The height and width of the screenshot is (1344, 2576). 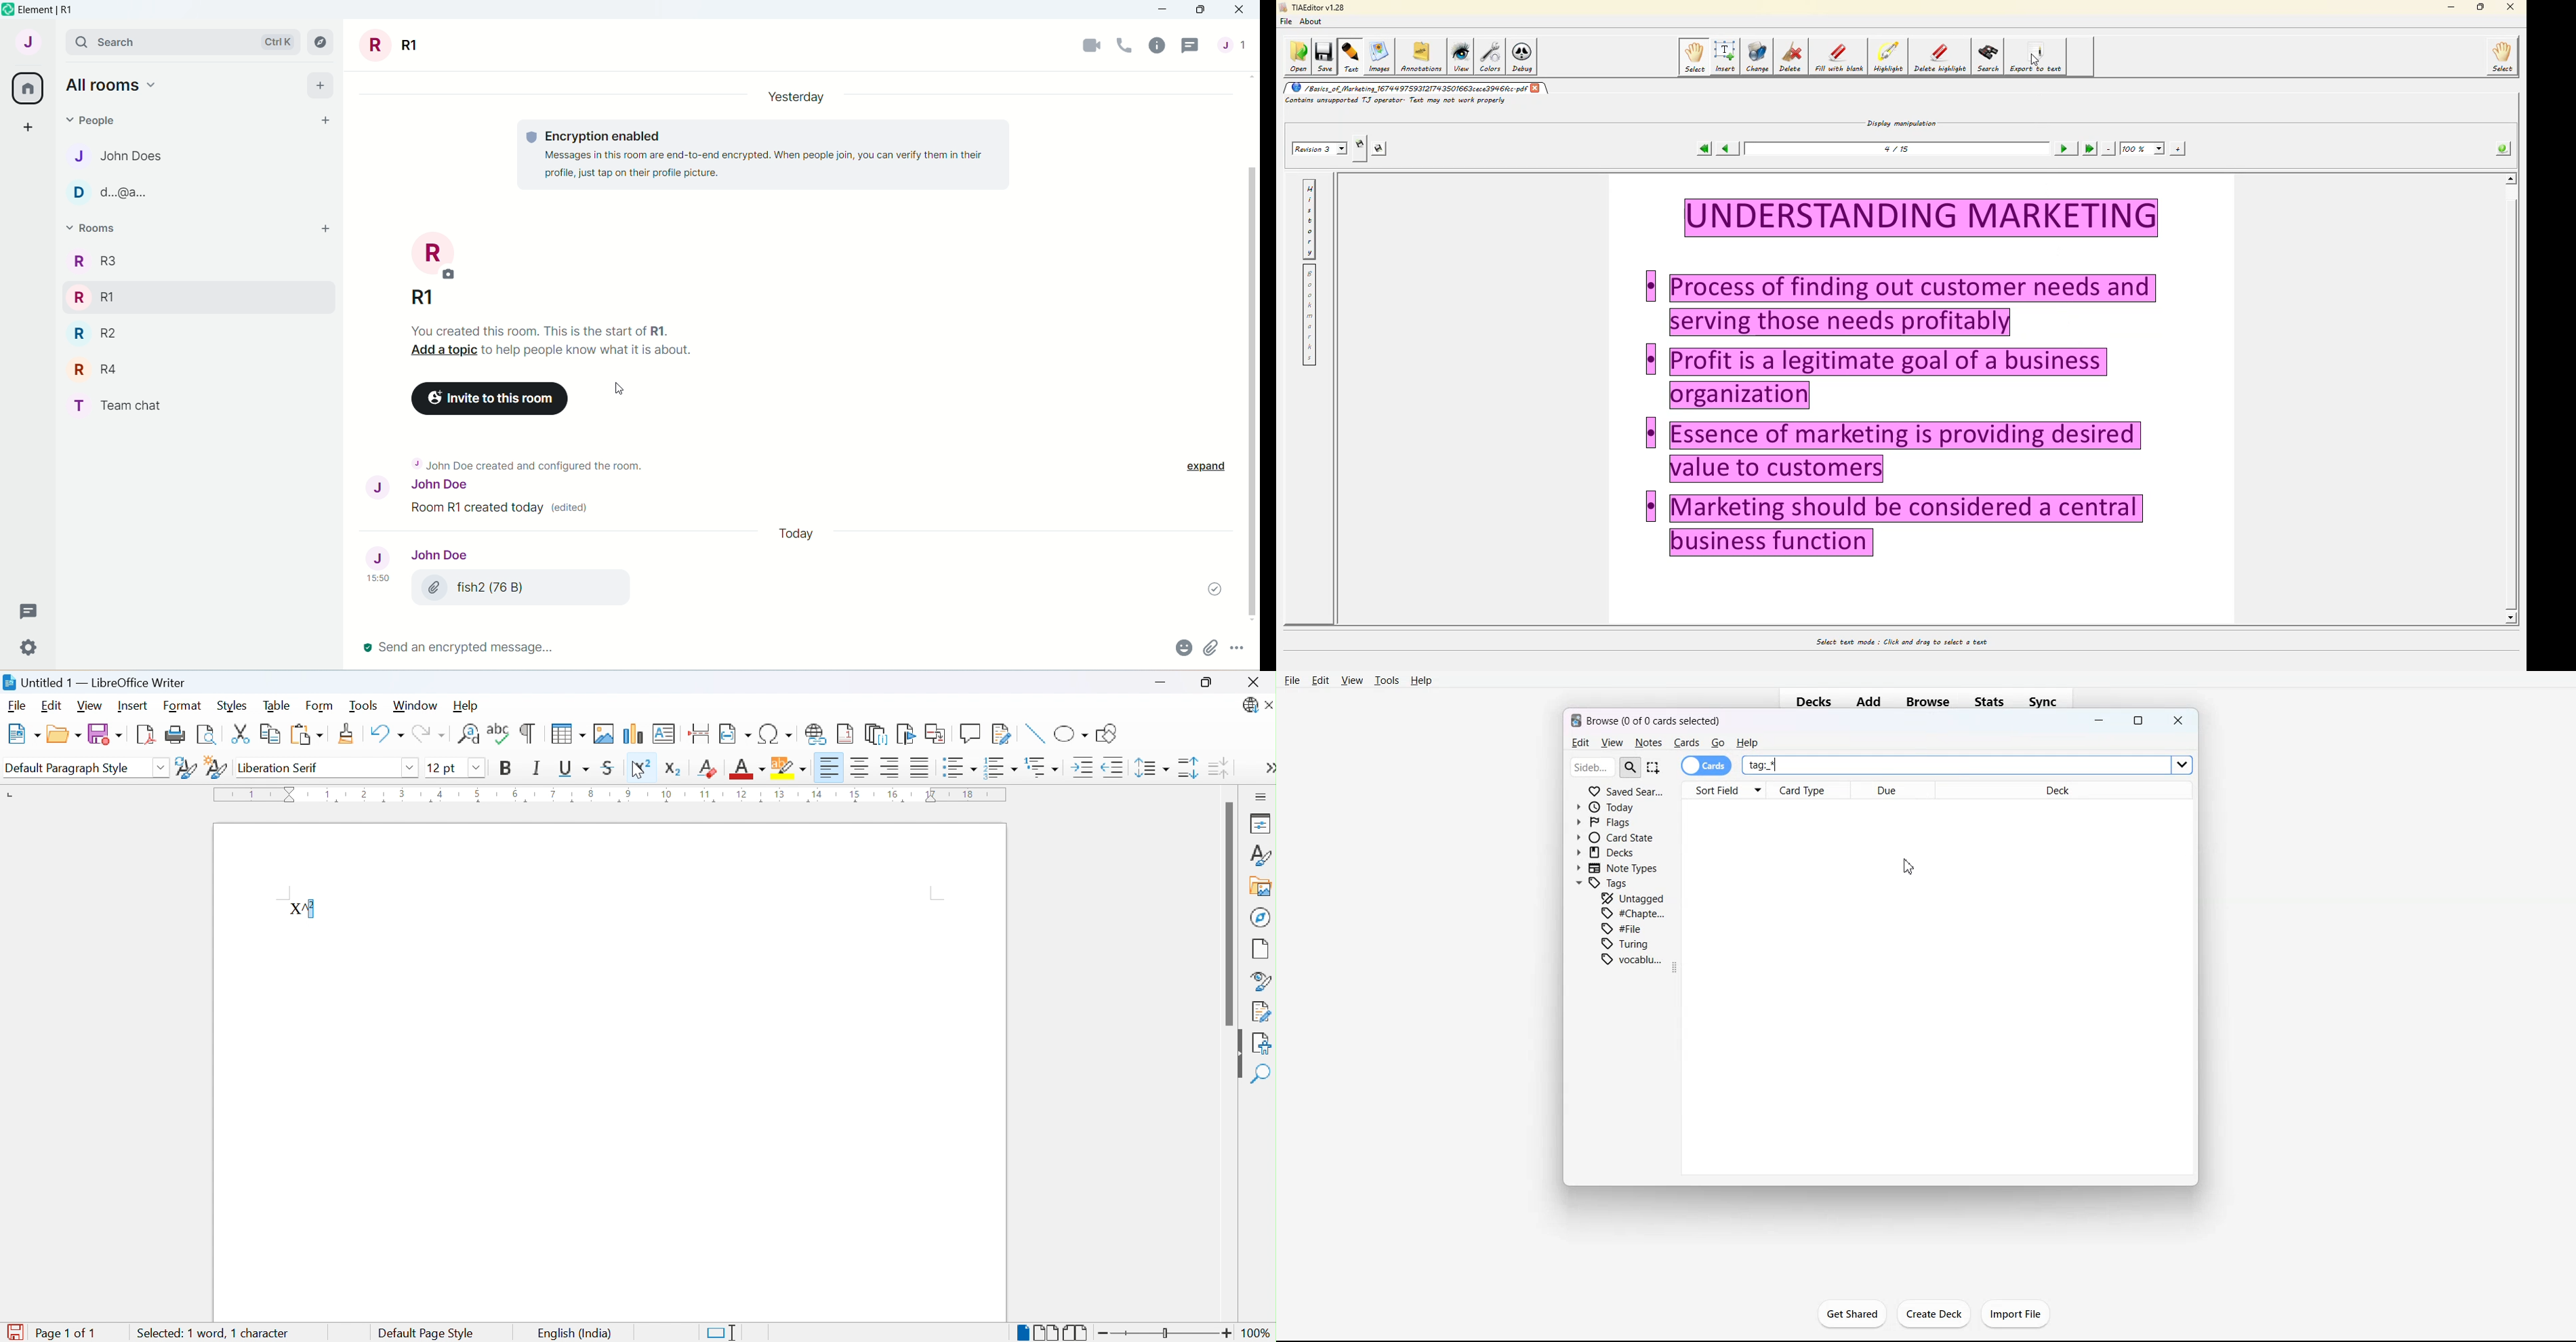 I want to click on Flags, so click(x=1604, y=821).